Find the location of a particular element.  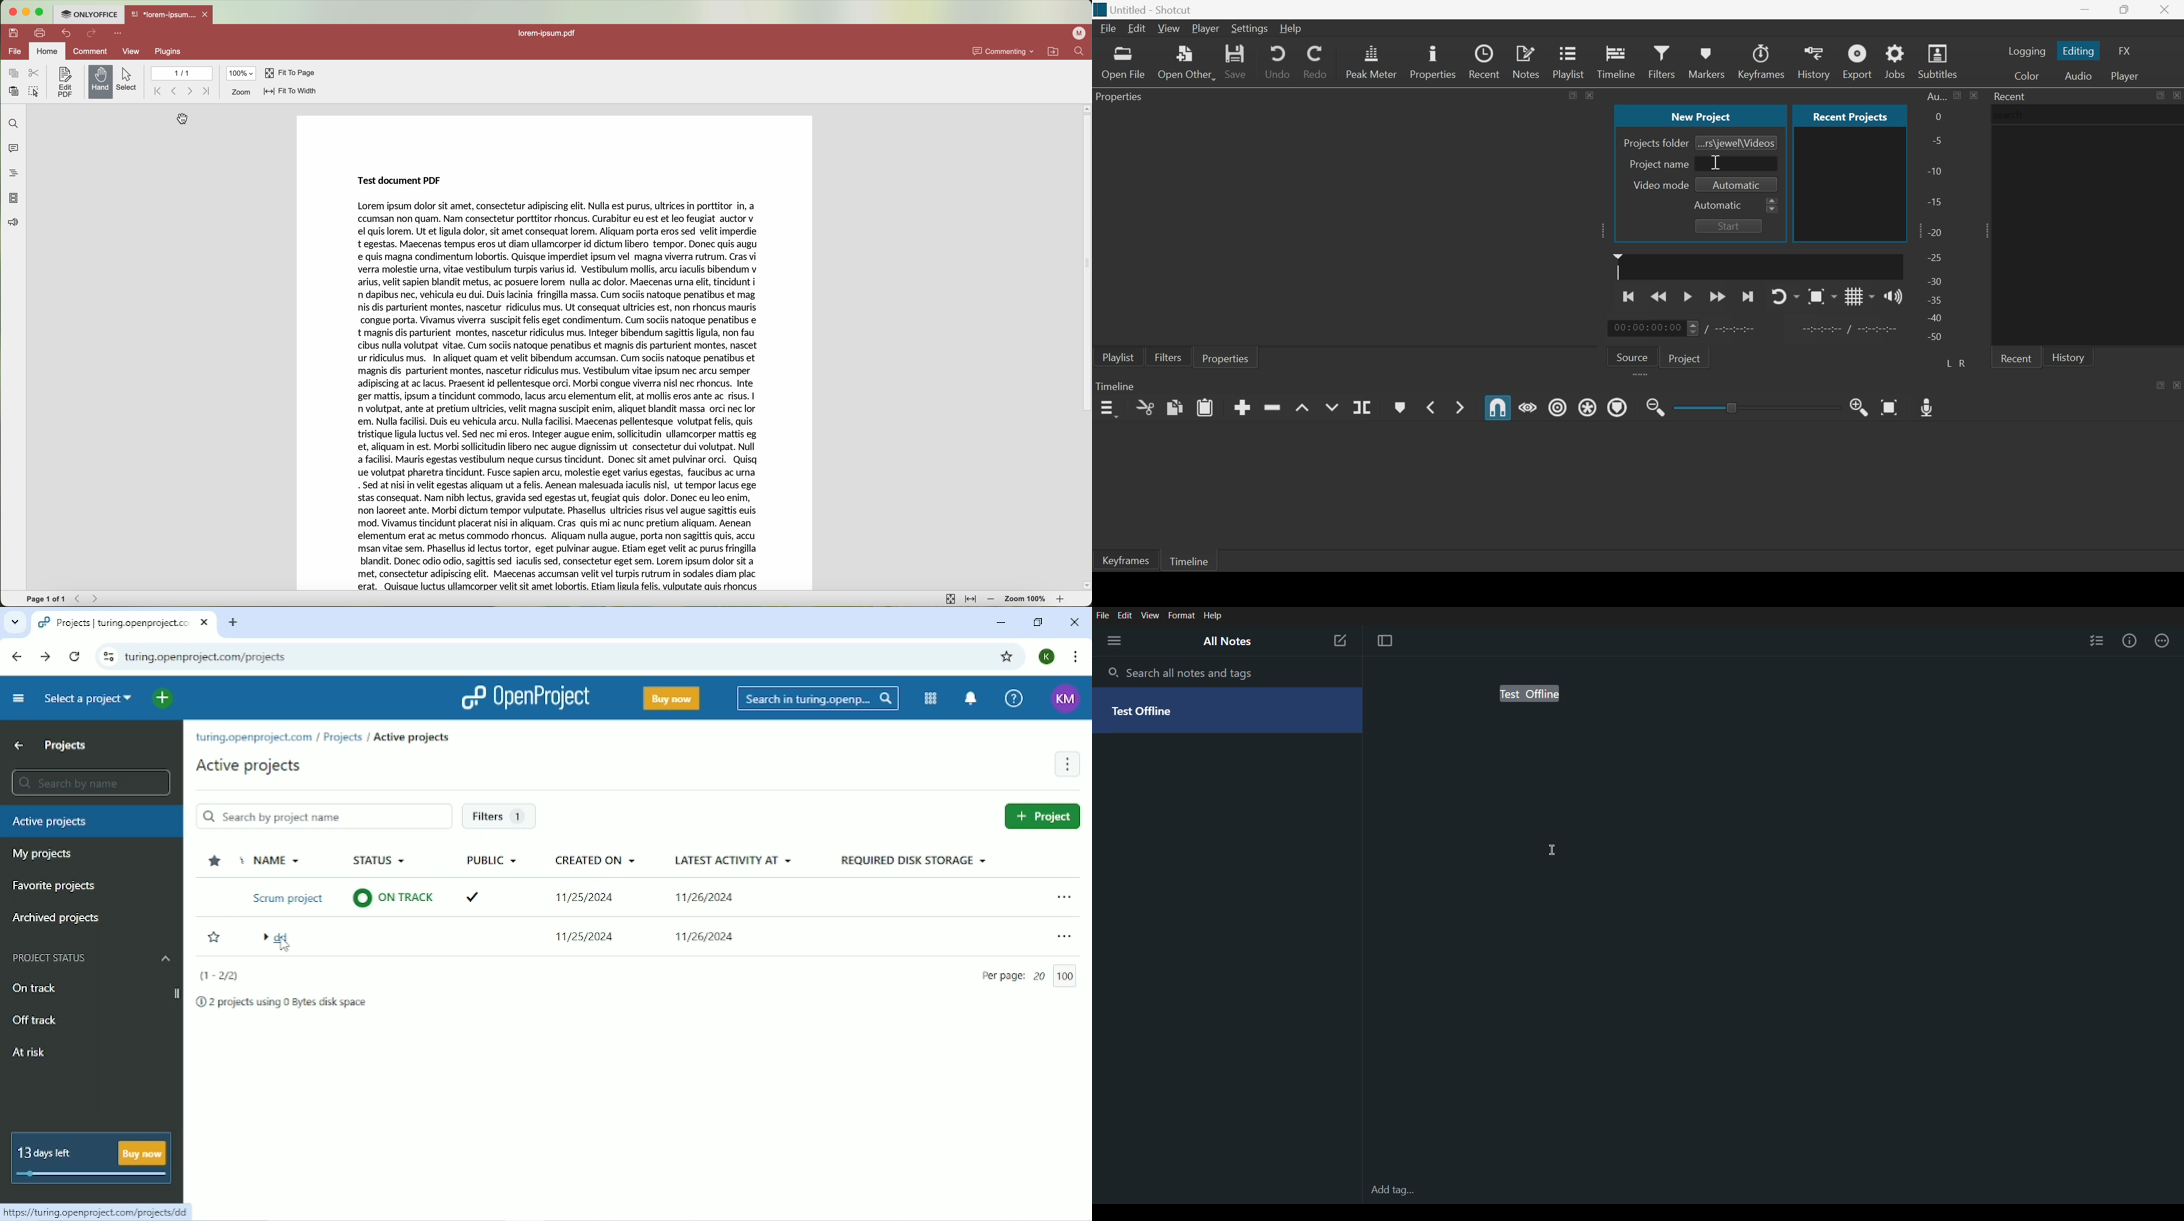

plugins is located at coordinates (168, 52).